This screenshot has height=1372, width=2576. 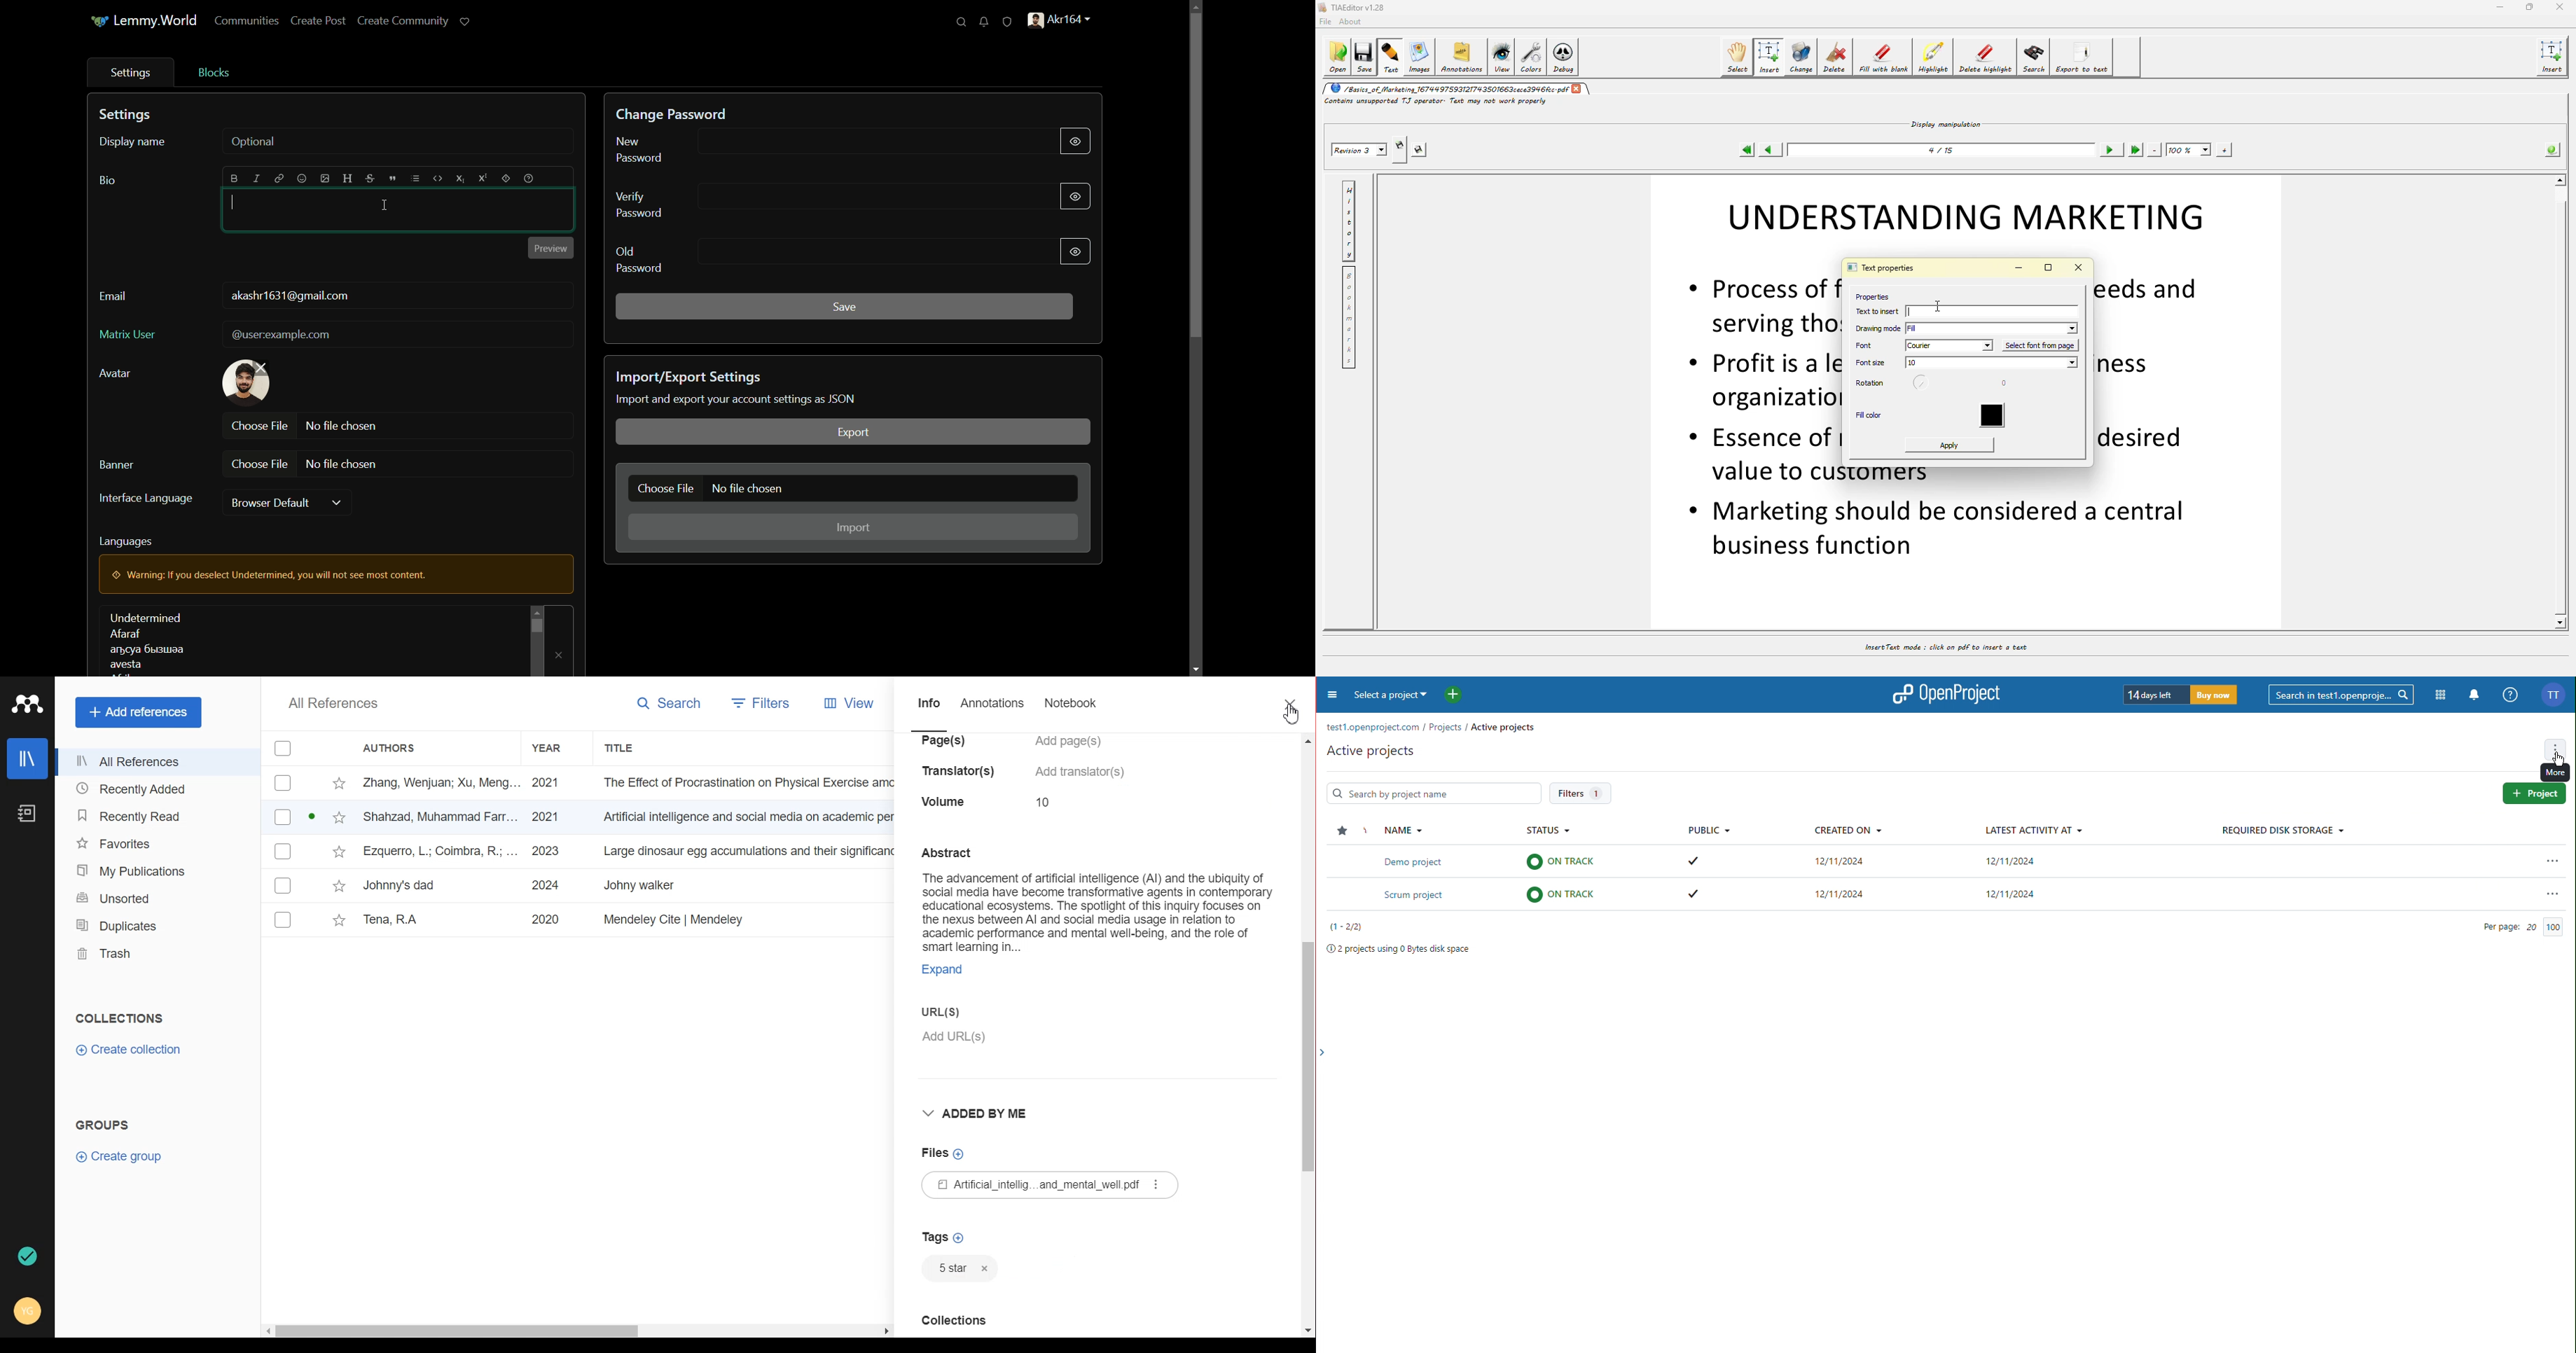 What do you see at coordinates (154, 842) in the screenshot?
I see `Favorites` at bounding box center [154, 842].